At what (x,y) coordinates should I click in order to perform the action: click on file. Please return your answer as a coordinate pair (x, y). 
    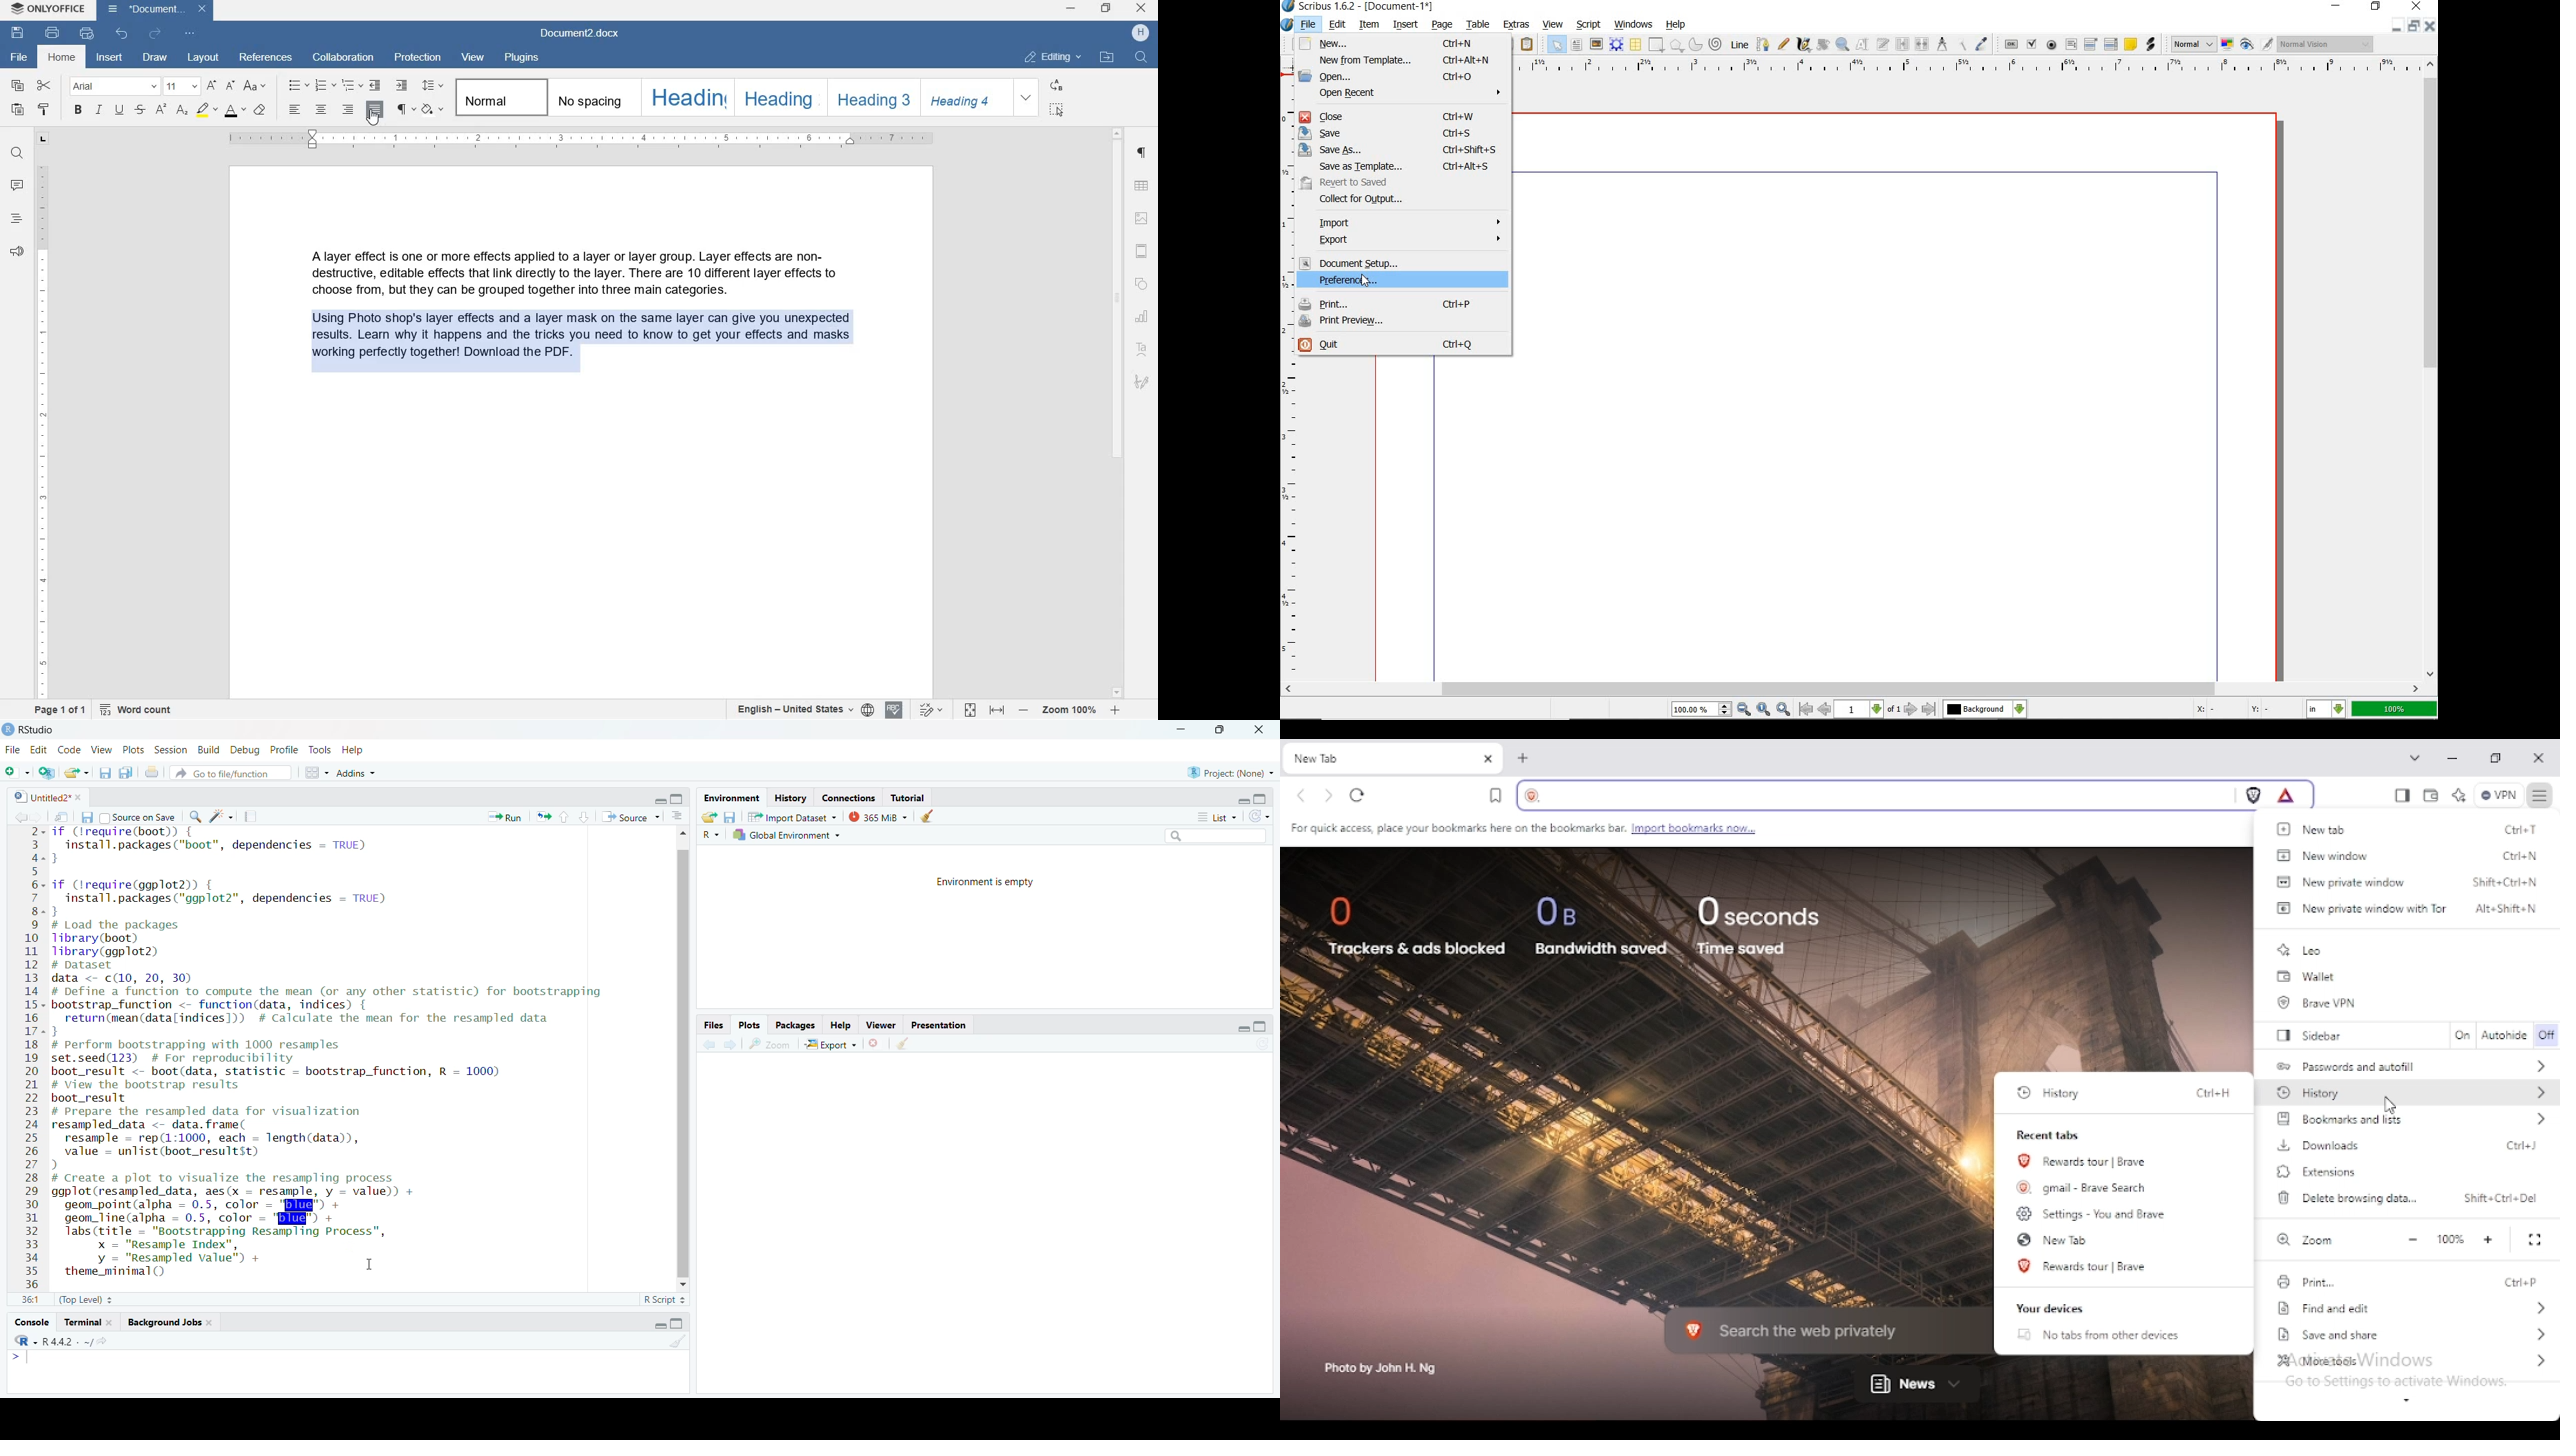
    Looking at the image, I should click on (1310, 23).